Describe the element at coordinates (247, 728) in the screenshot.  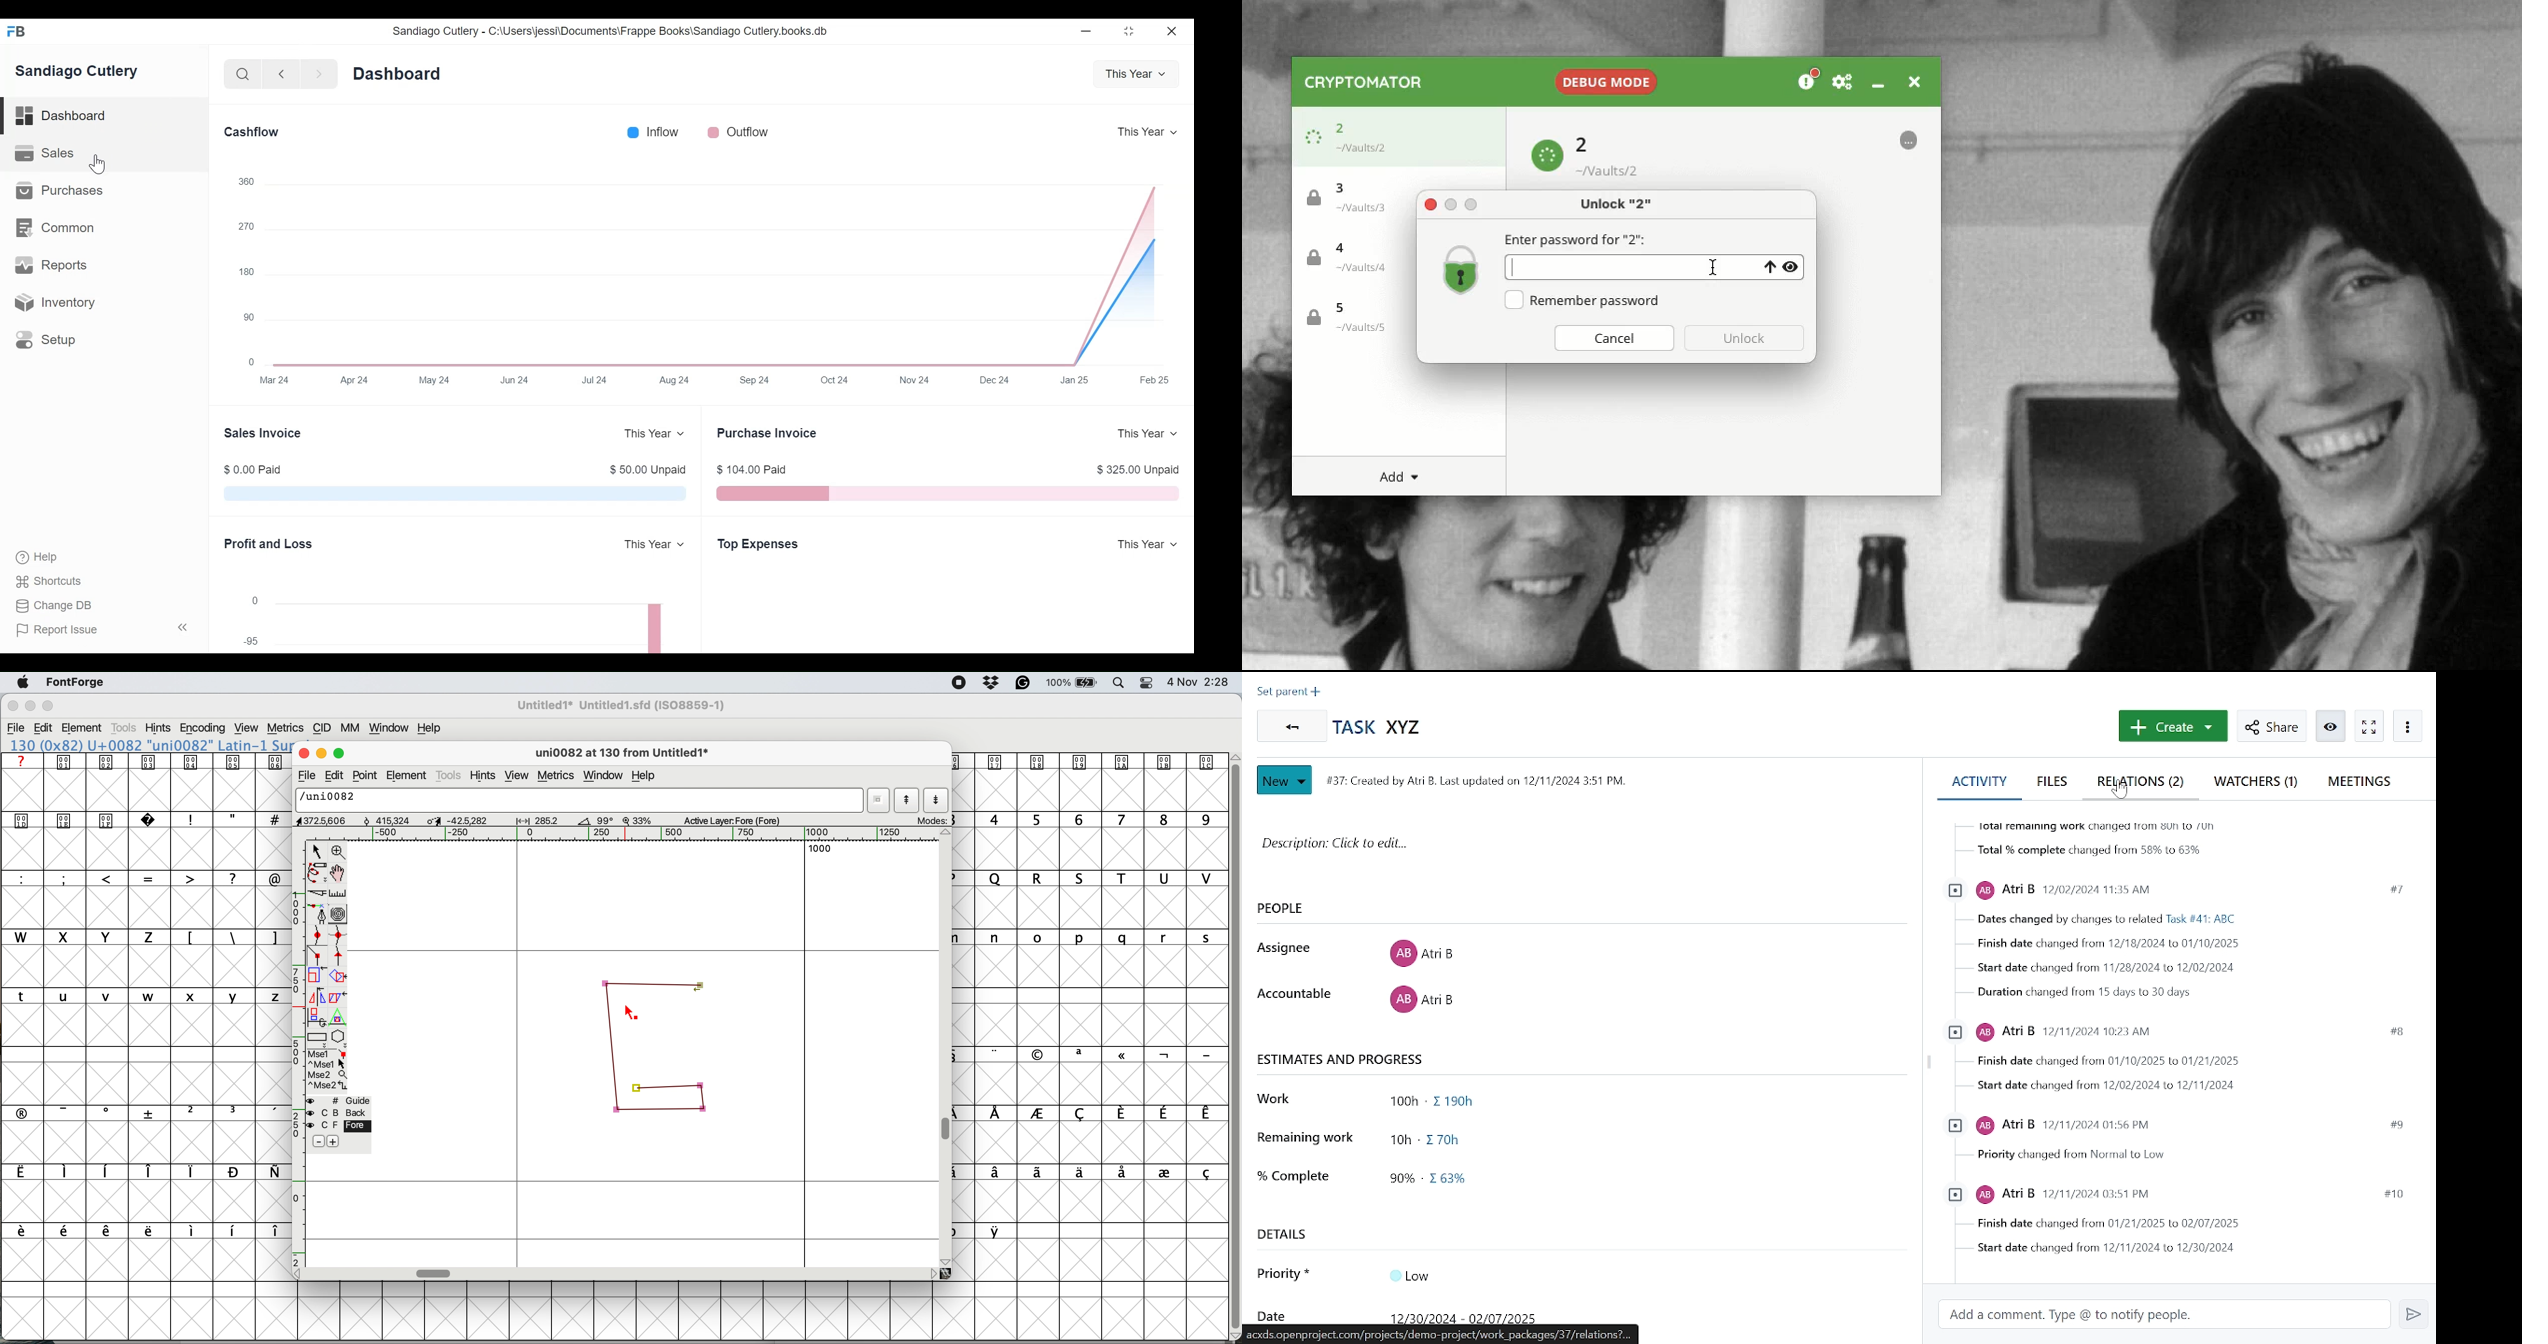
I see `view` at that location.